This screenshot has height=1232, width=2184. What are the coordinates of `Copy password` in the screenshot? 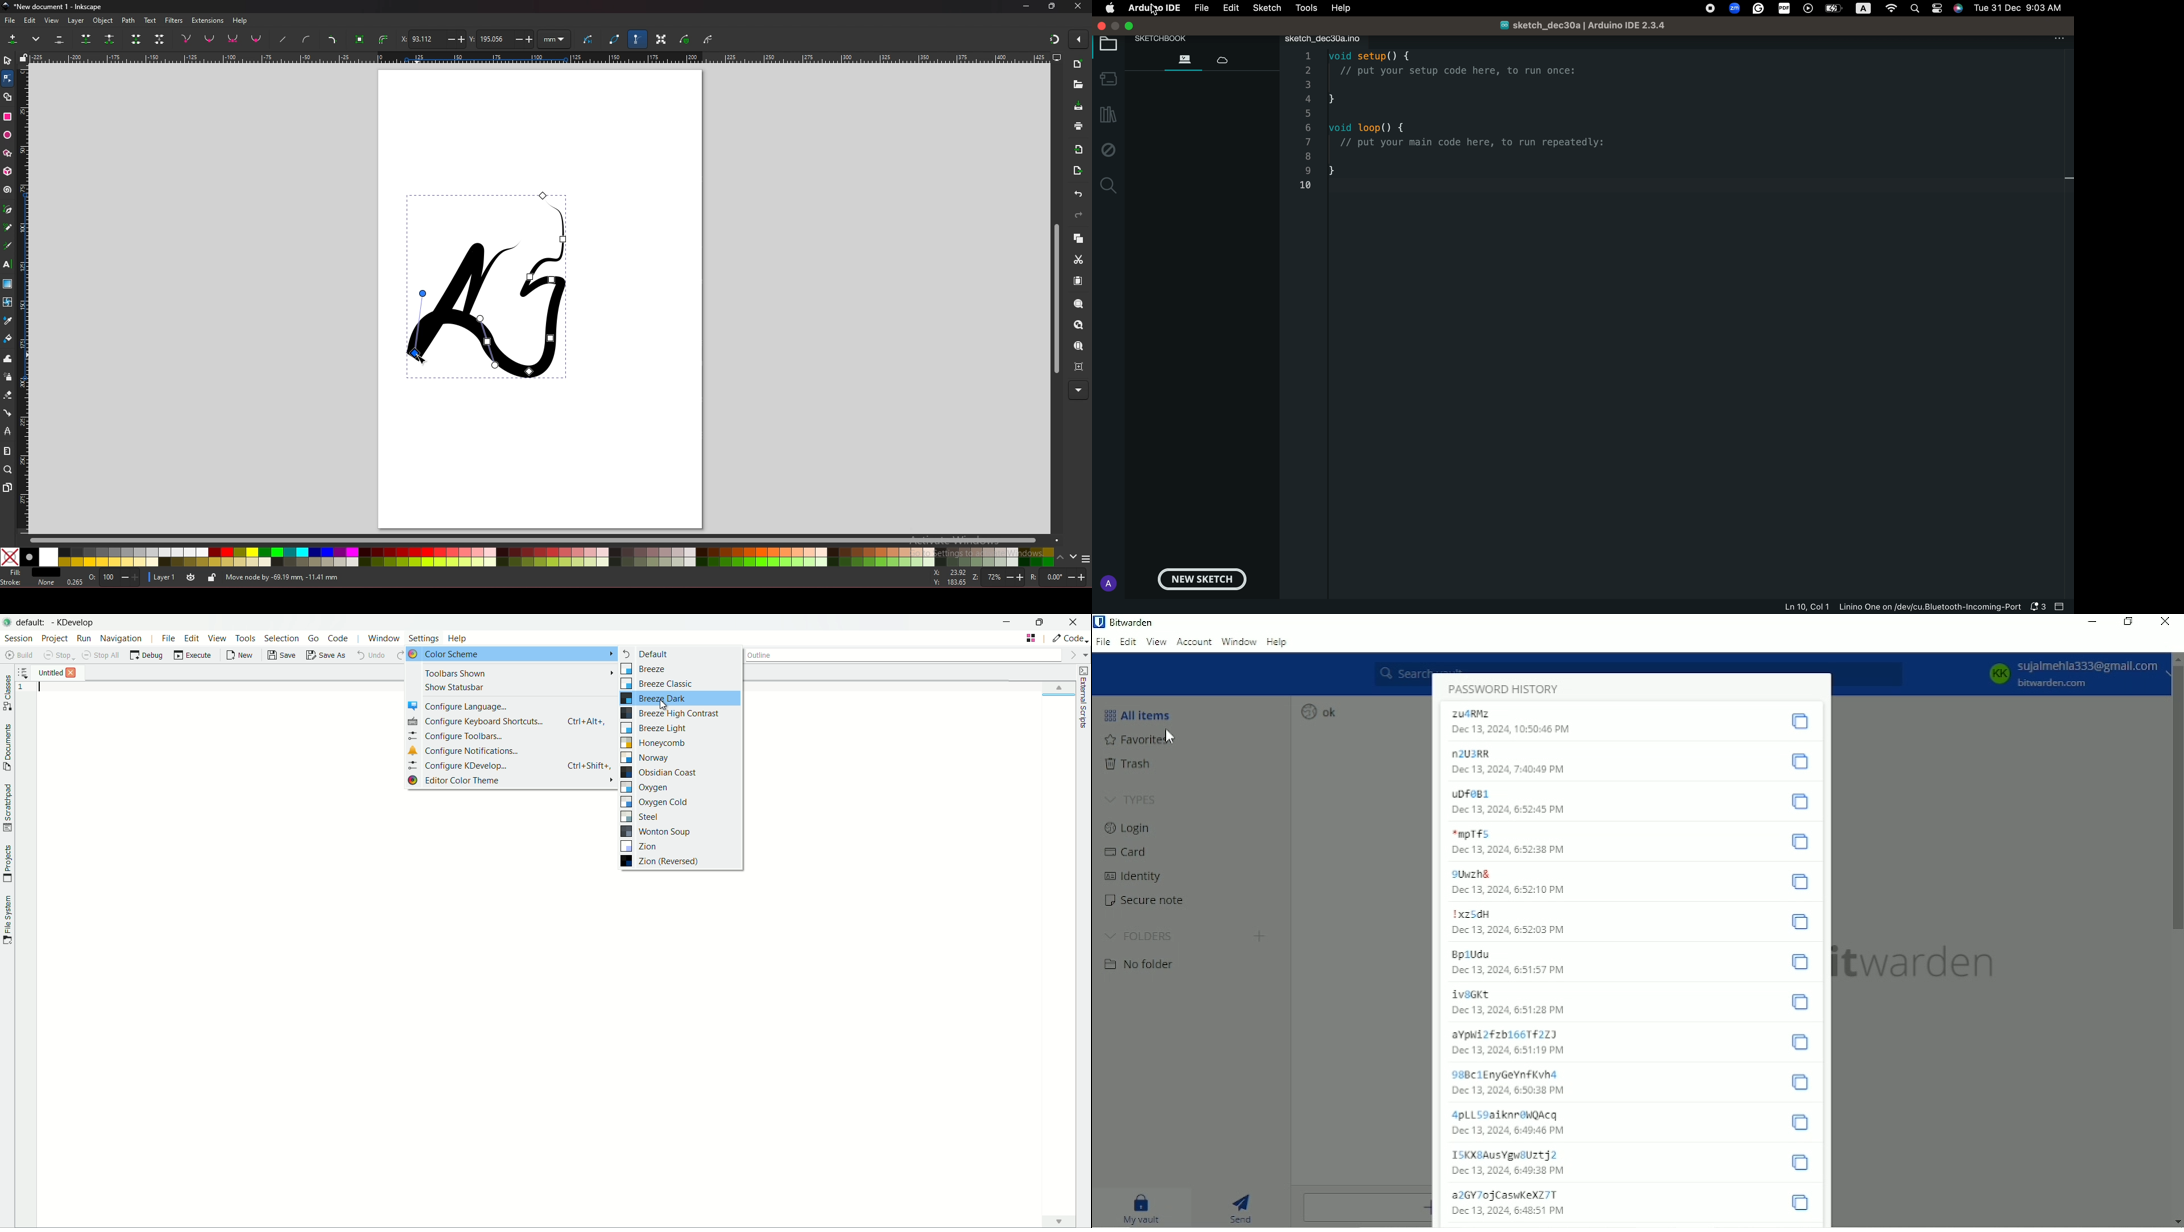 It's located at (1800, 761).